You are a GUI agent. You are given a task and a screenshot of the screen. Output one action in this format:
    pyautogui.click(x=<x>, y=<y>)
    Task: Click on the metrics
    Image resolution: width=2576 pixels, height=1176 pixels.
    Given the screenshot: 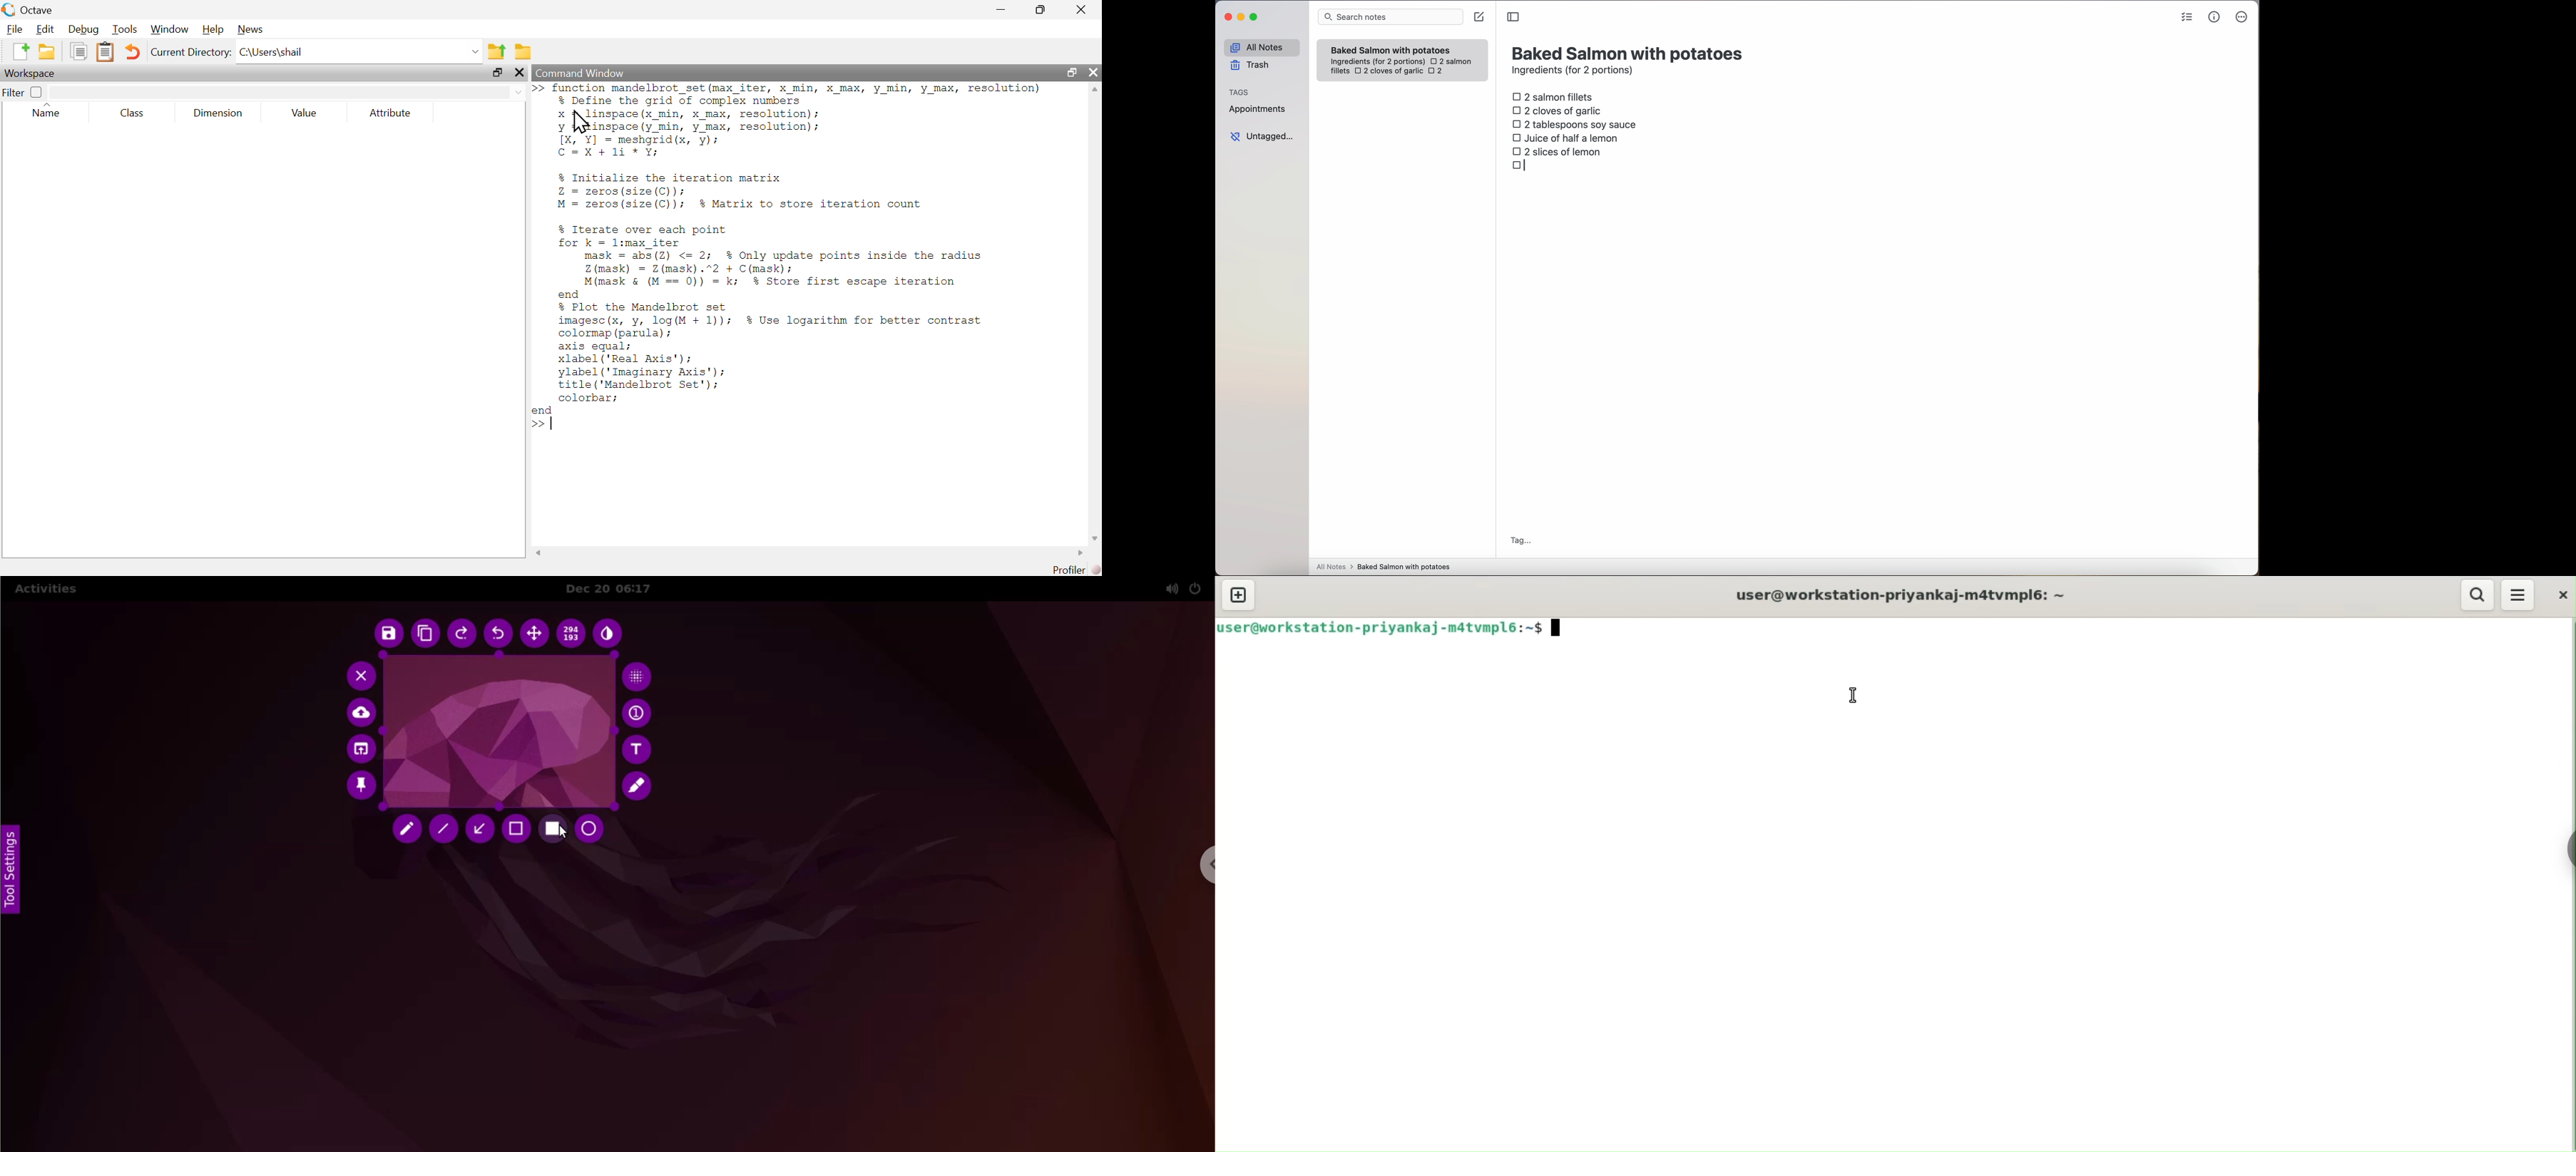 What is the action you would take?
    pyautogui.click(x=2215, y=16)
    